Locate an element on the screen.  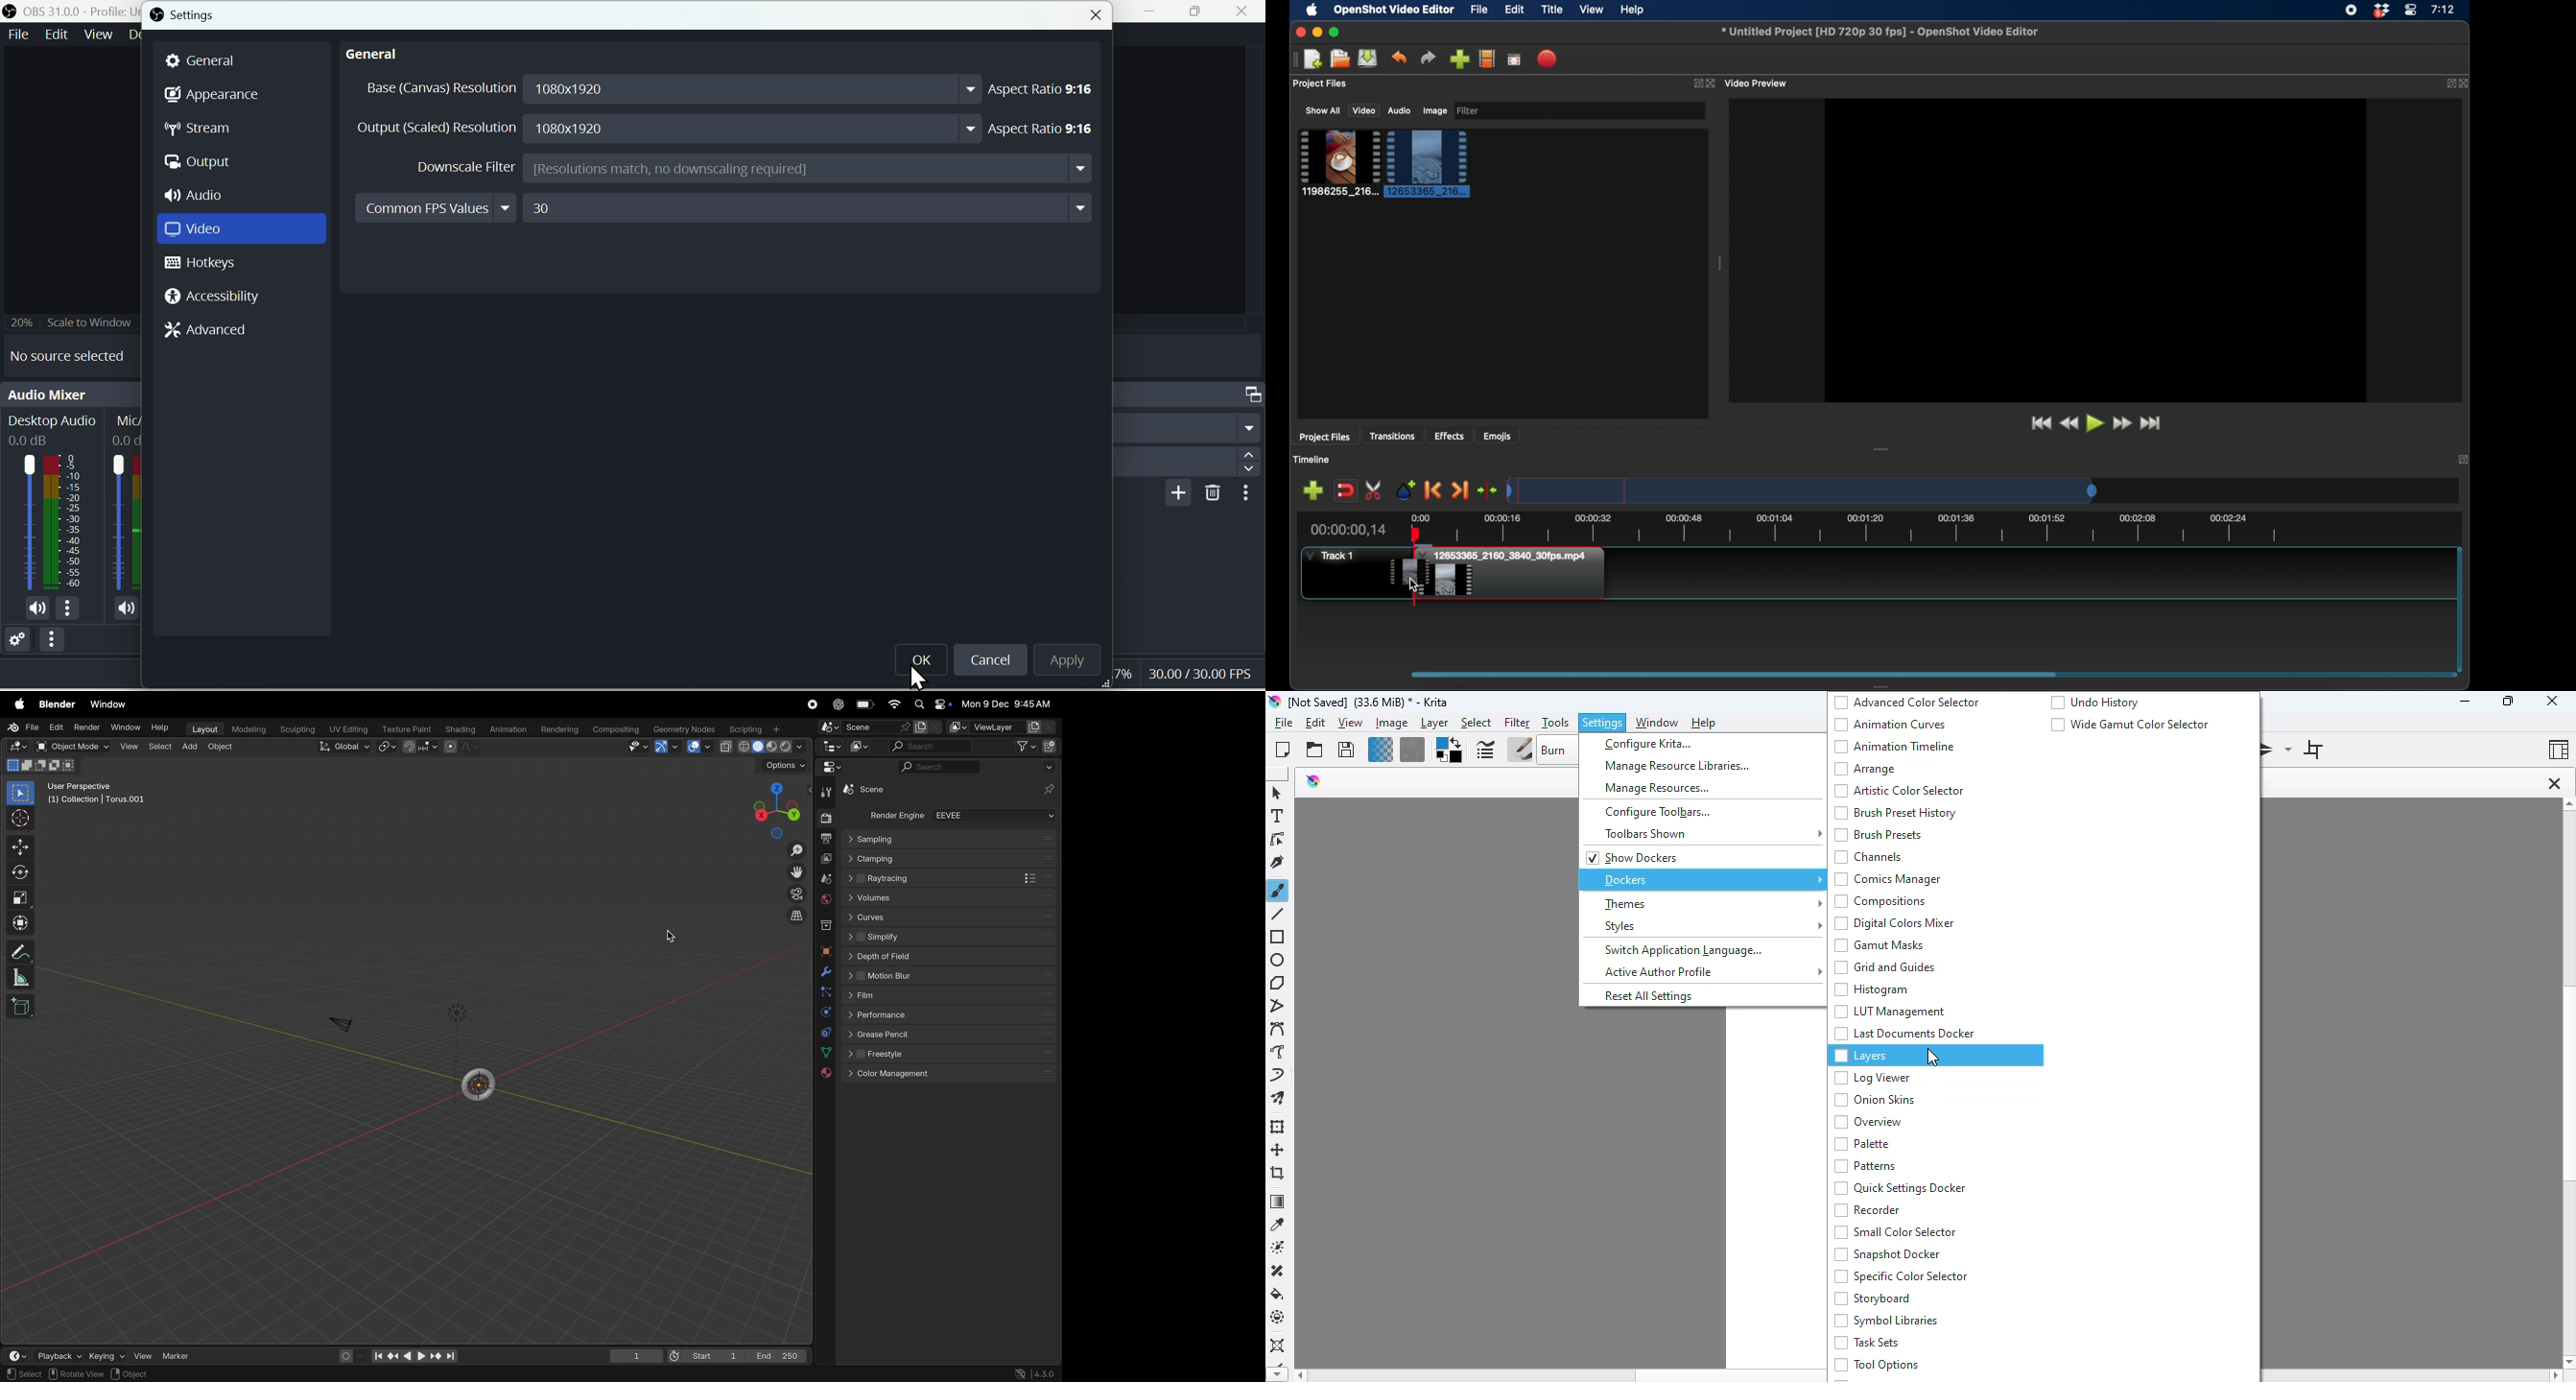
ellipse tool is located at coordinates (1278, 960).